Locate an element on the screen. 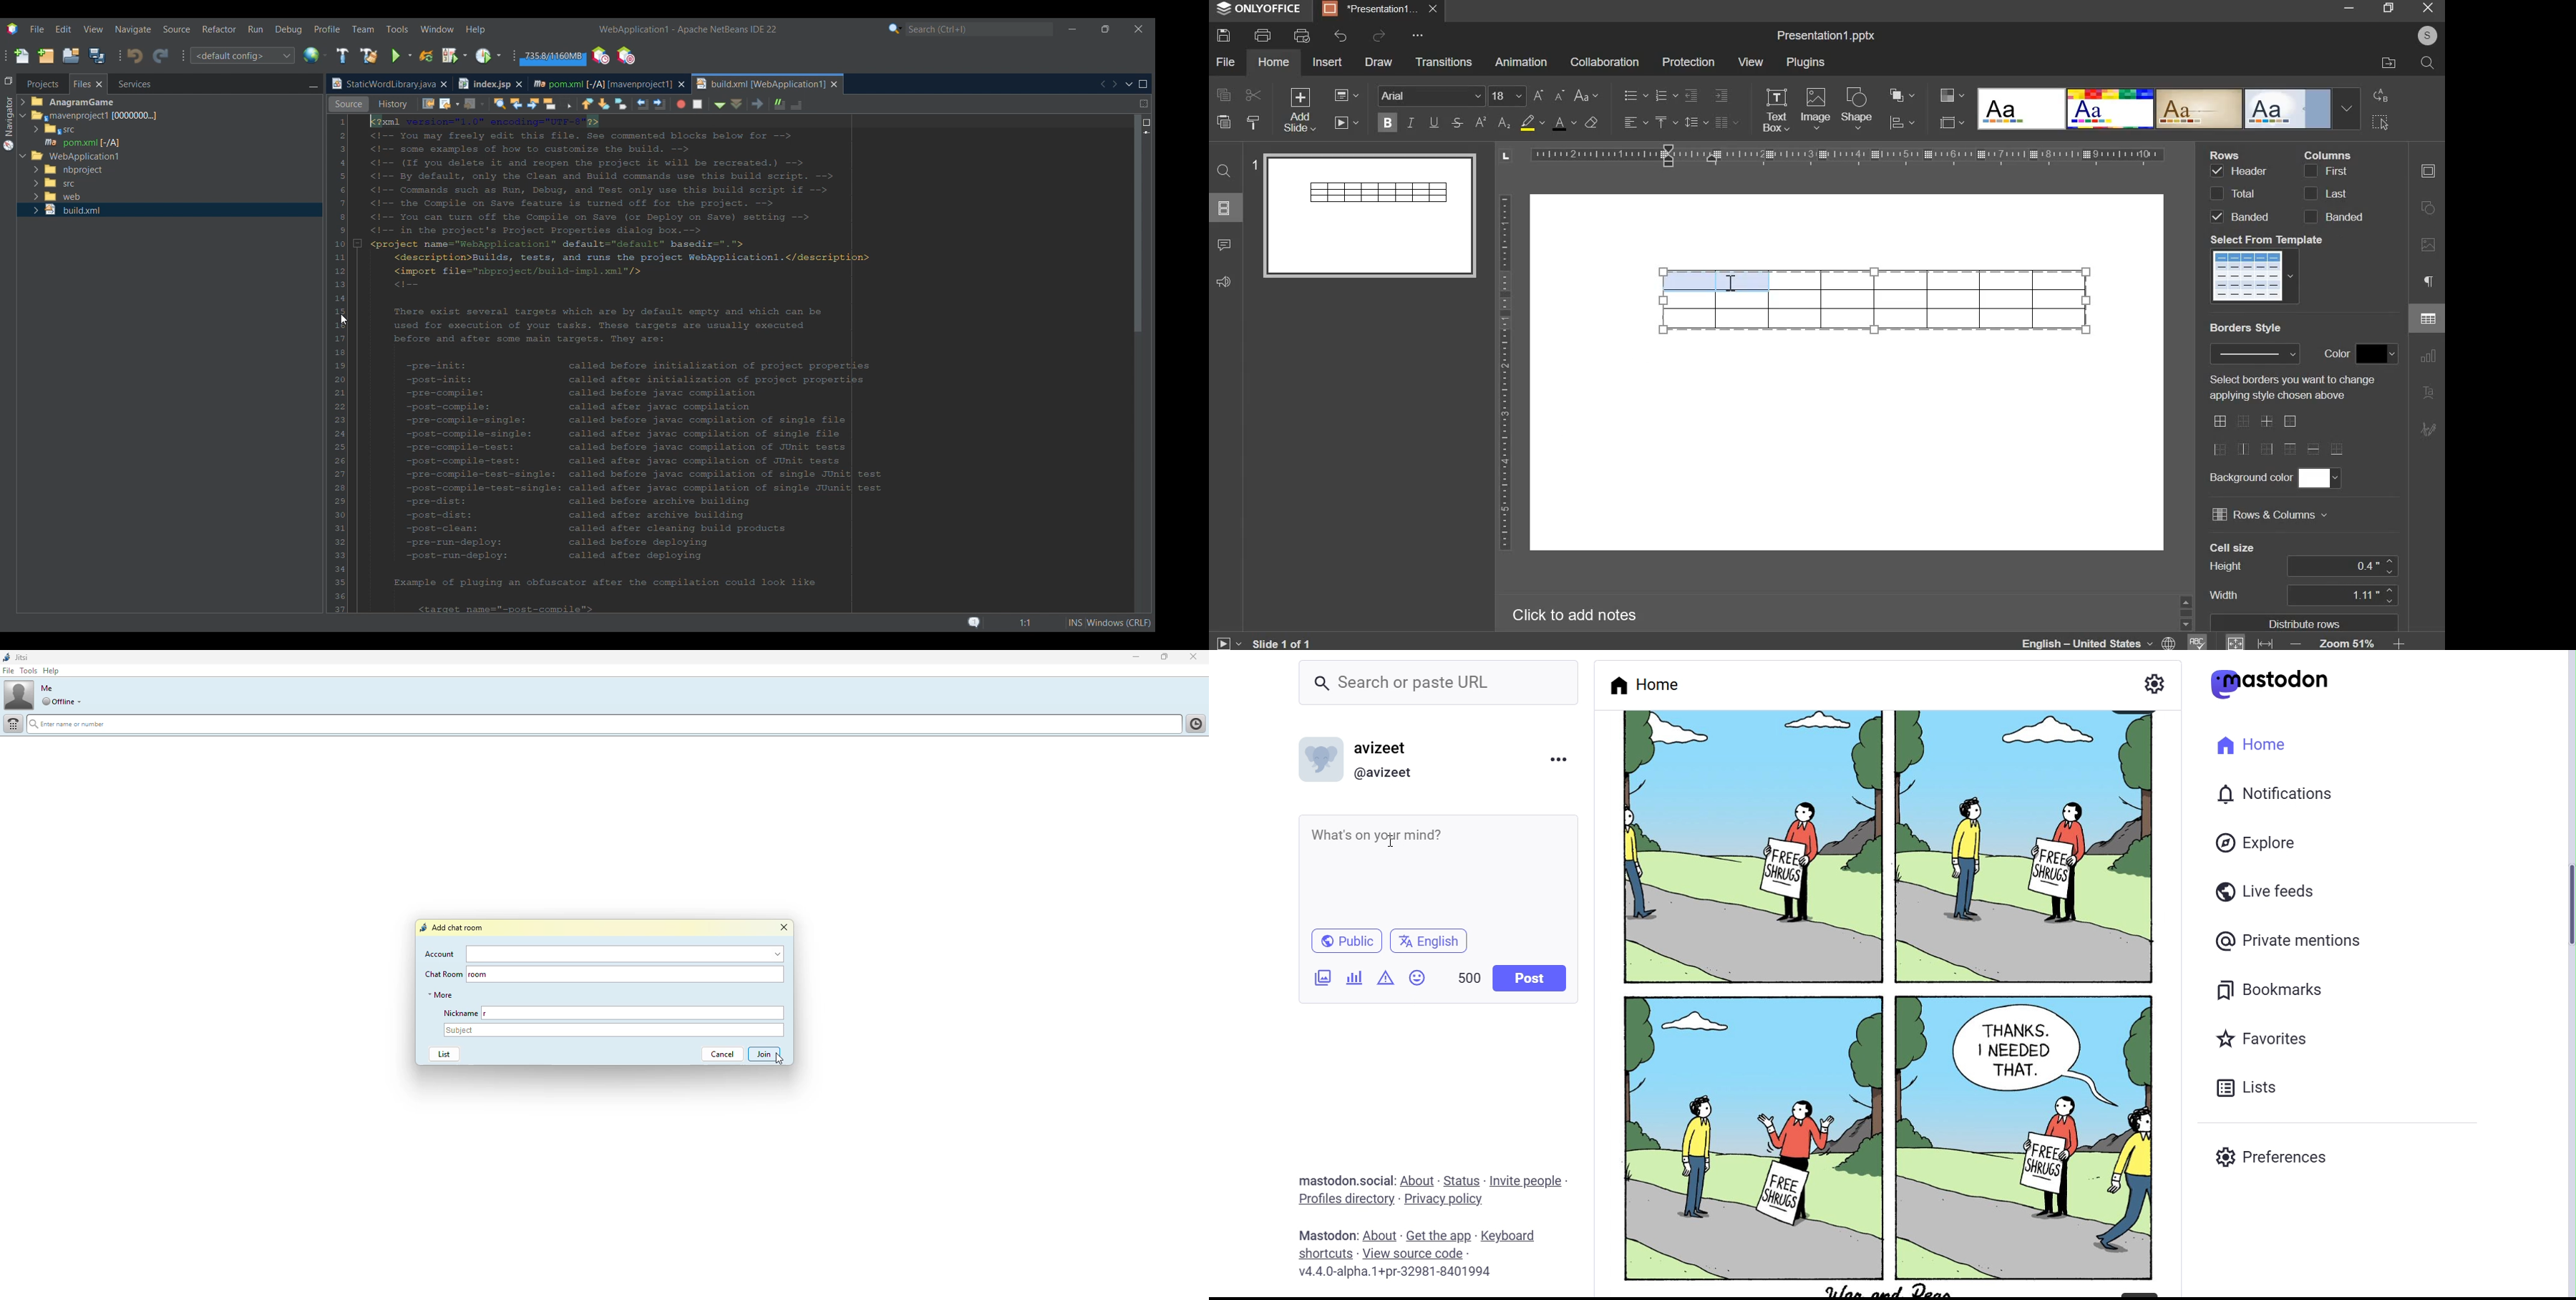 This screenshot has height=1316, width=2576. zoom & fit is located at coordinates (2315, 642).